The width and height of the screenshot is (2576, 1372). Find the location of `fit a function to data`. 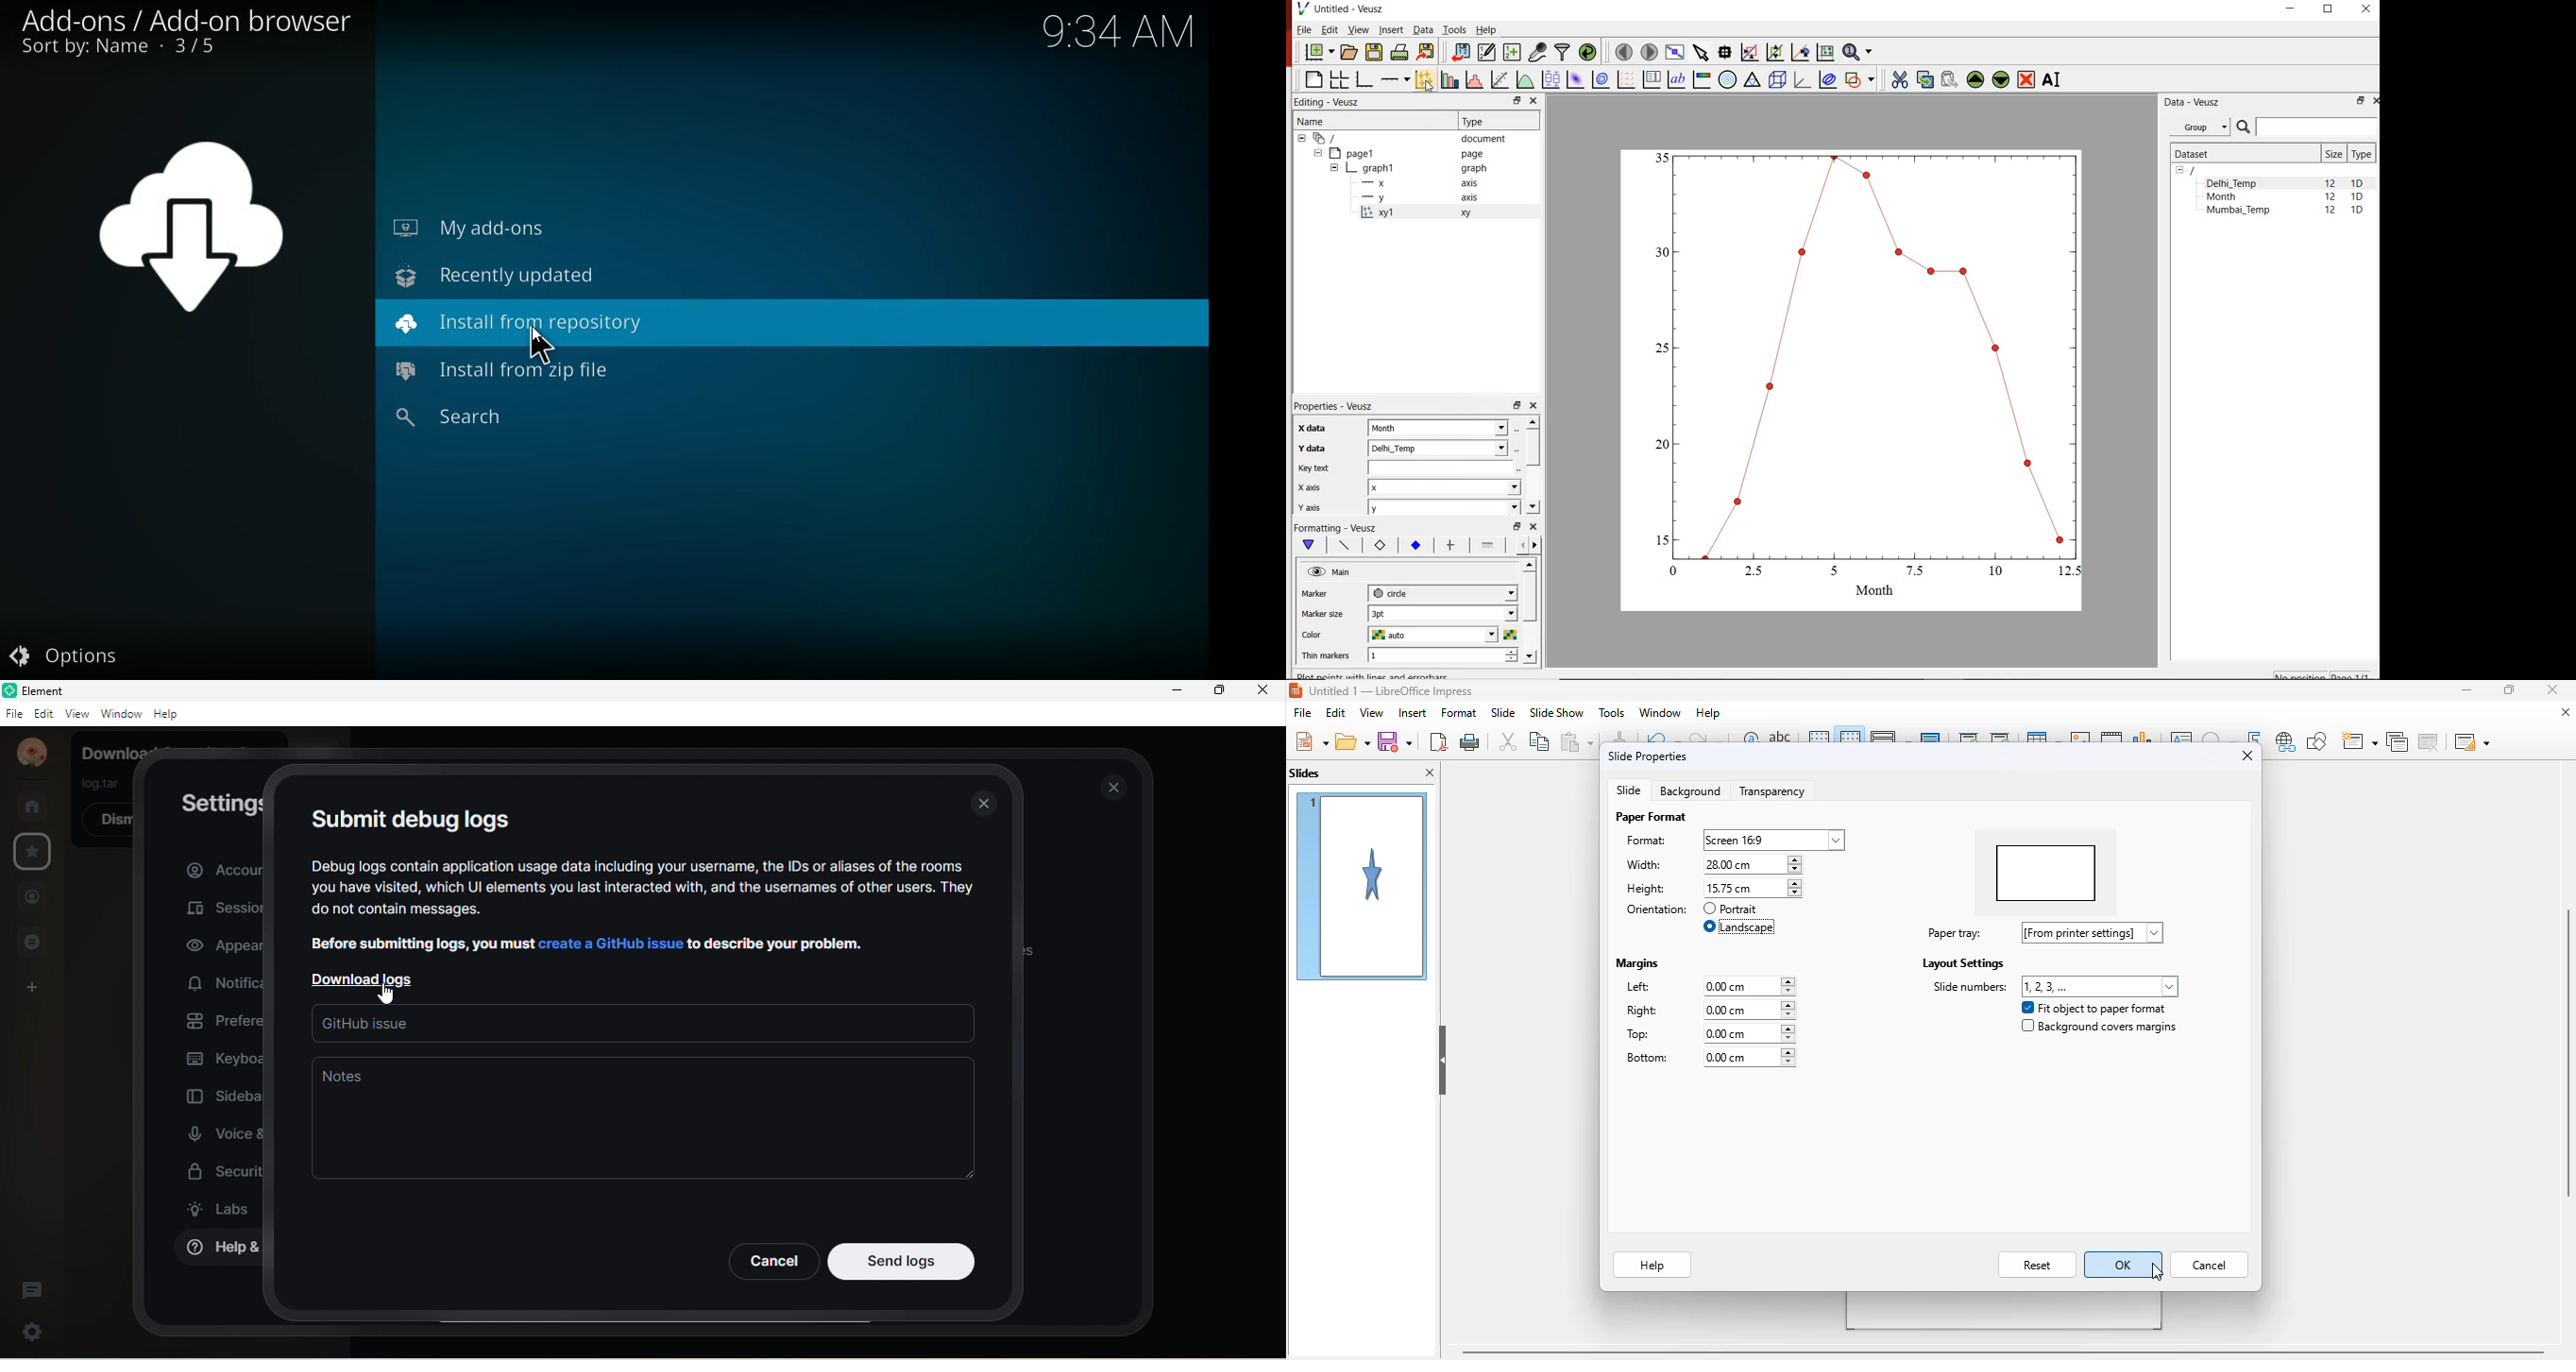

fit a function to data is located at coordinates (1499, 79).